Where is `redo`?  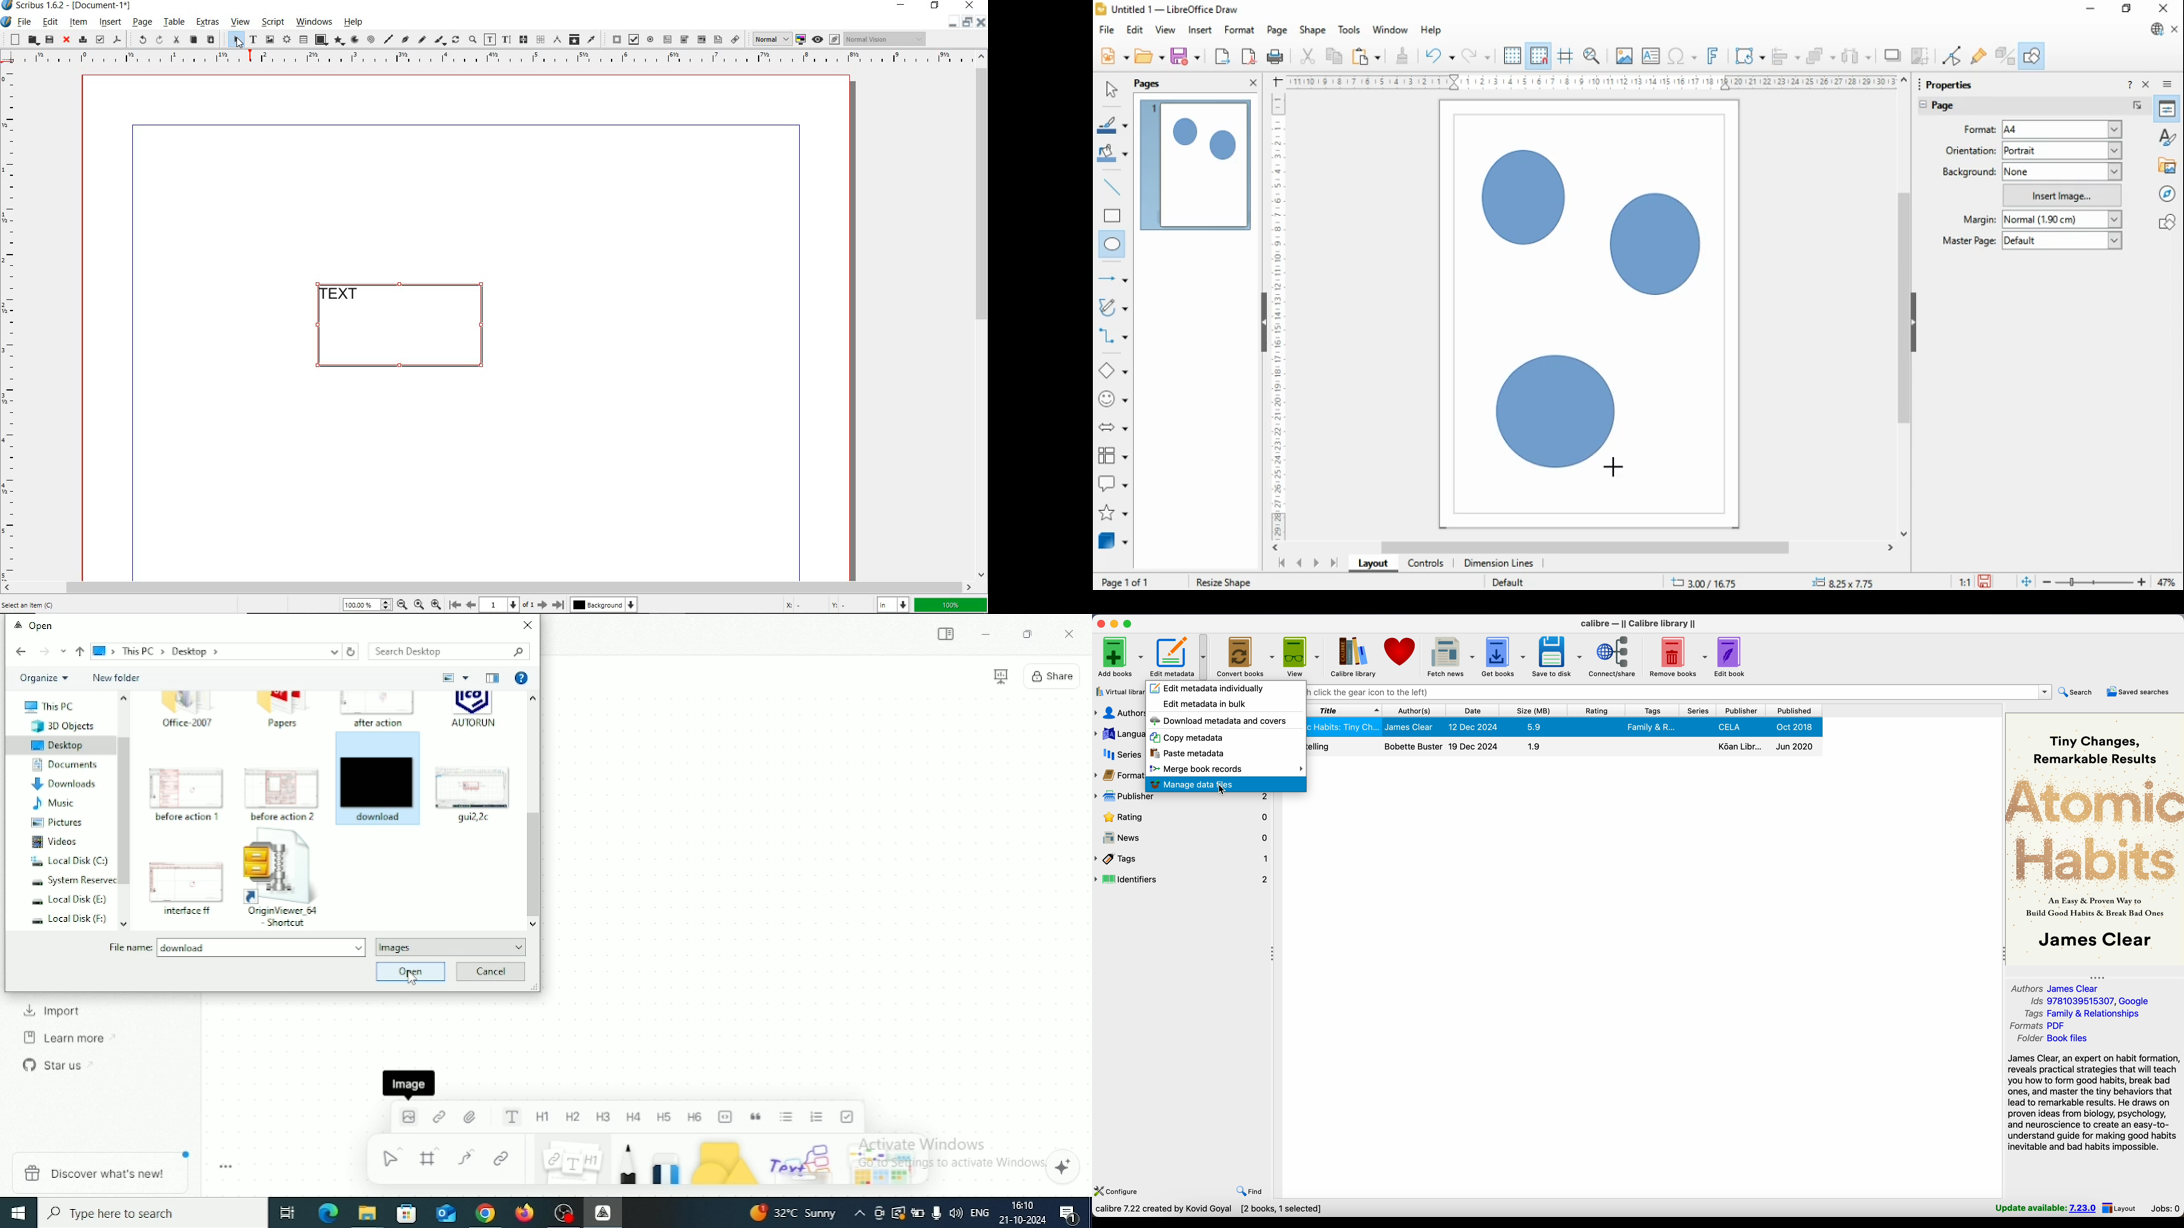
redo is located at coordinates (1476, 56).